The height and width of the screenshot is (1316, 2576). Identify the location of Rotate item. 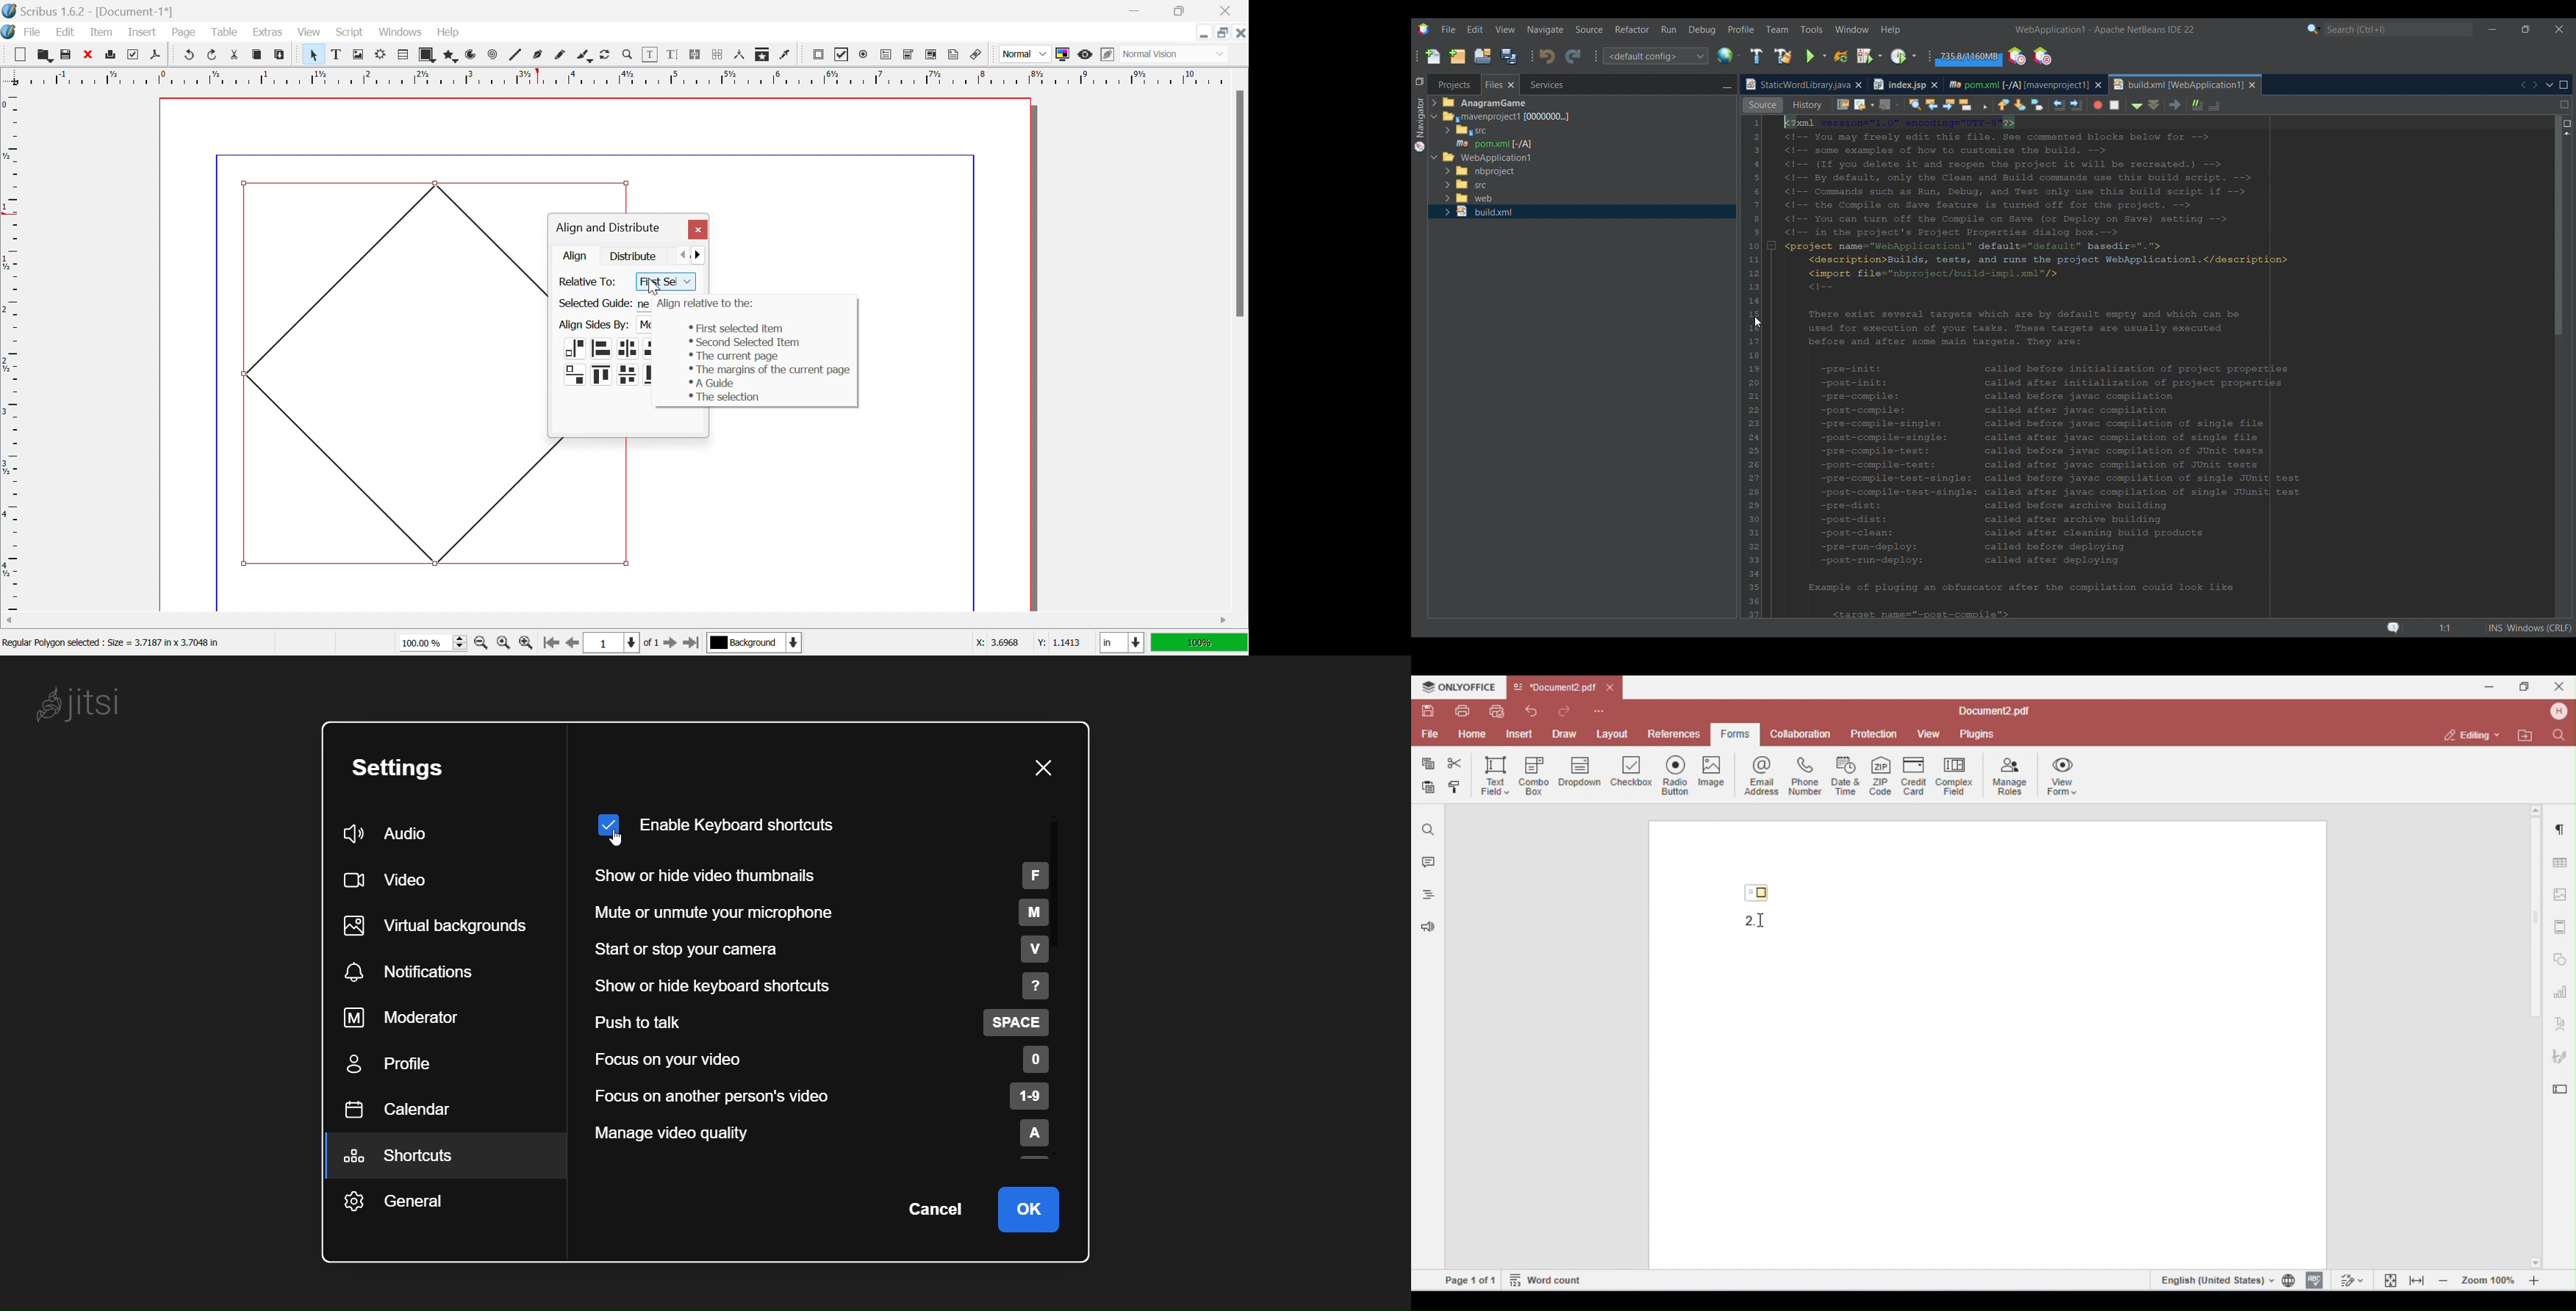
(605, 55).